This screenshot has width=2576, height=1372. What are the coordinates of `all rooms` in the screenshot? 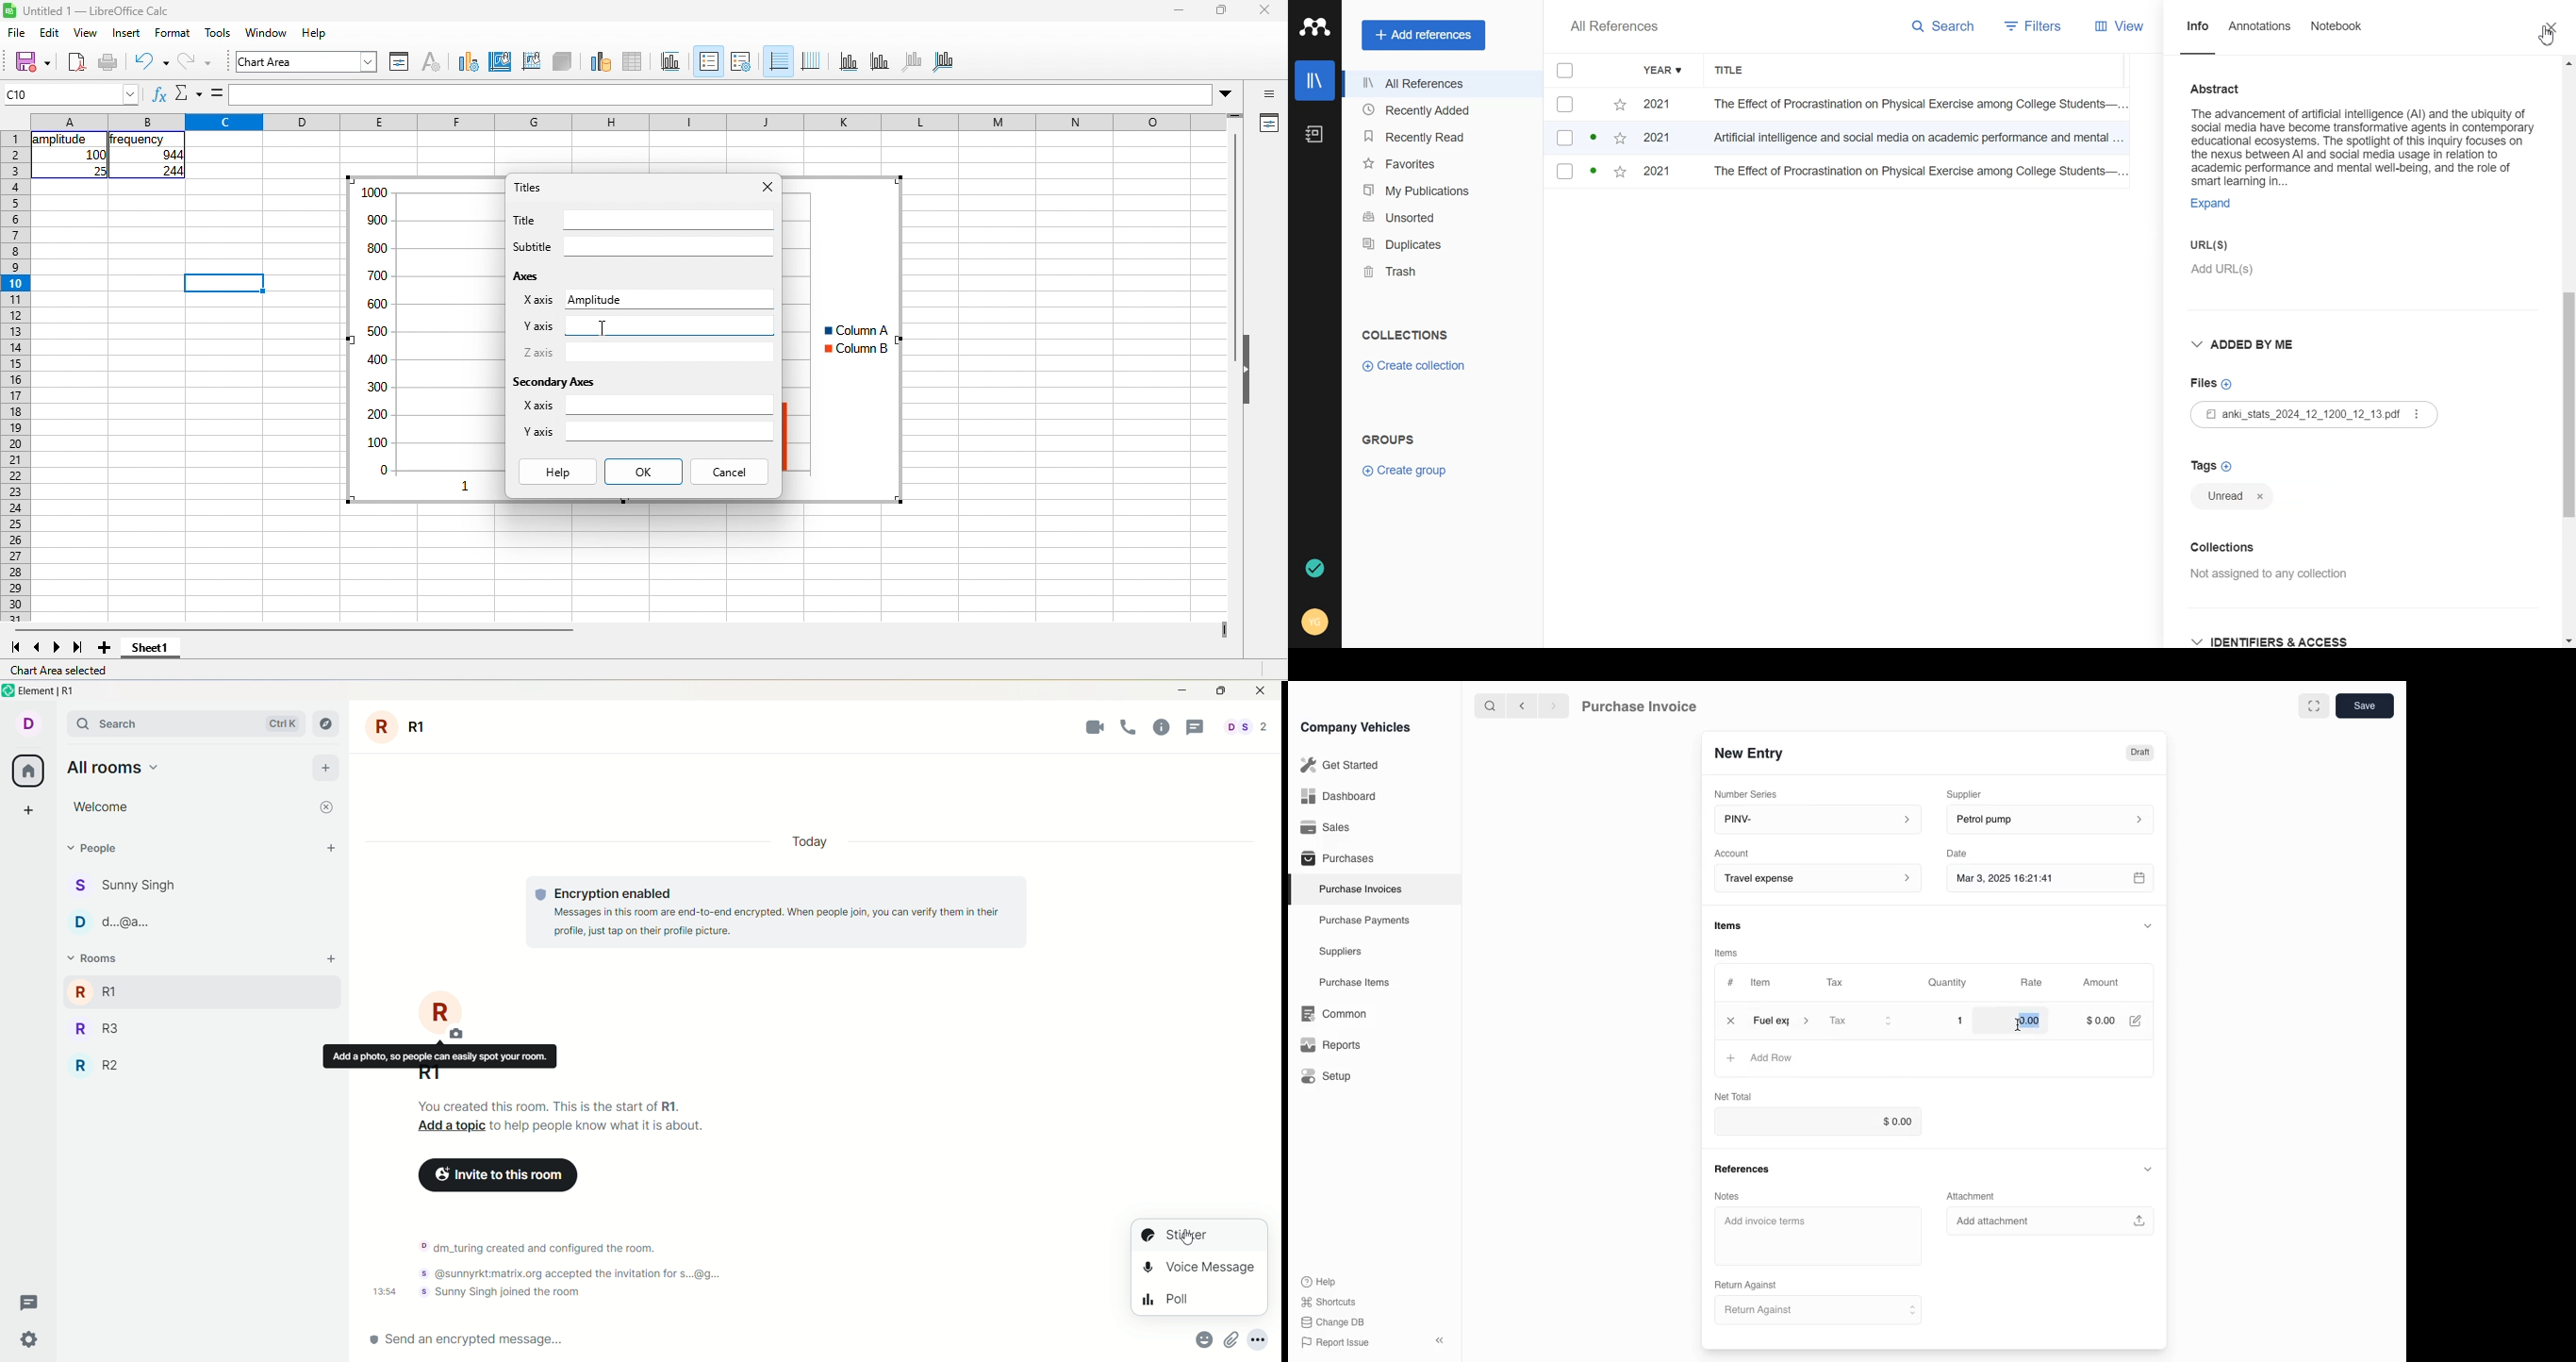 It's located at (114, 767).